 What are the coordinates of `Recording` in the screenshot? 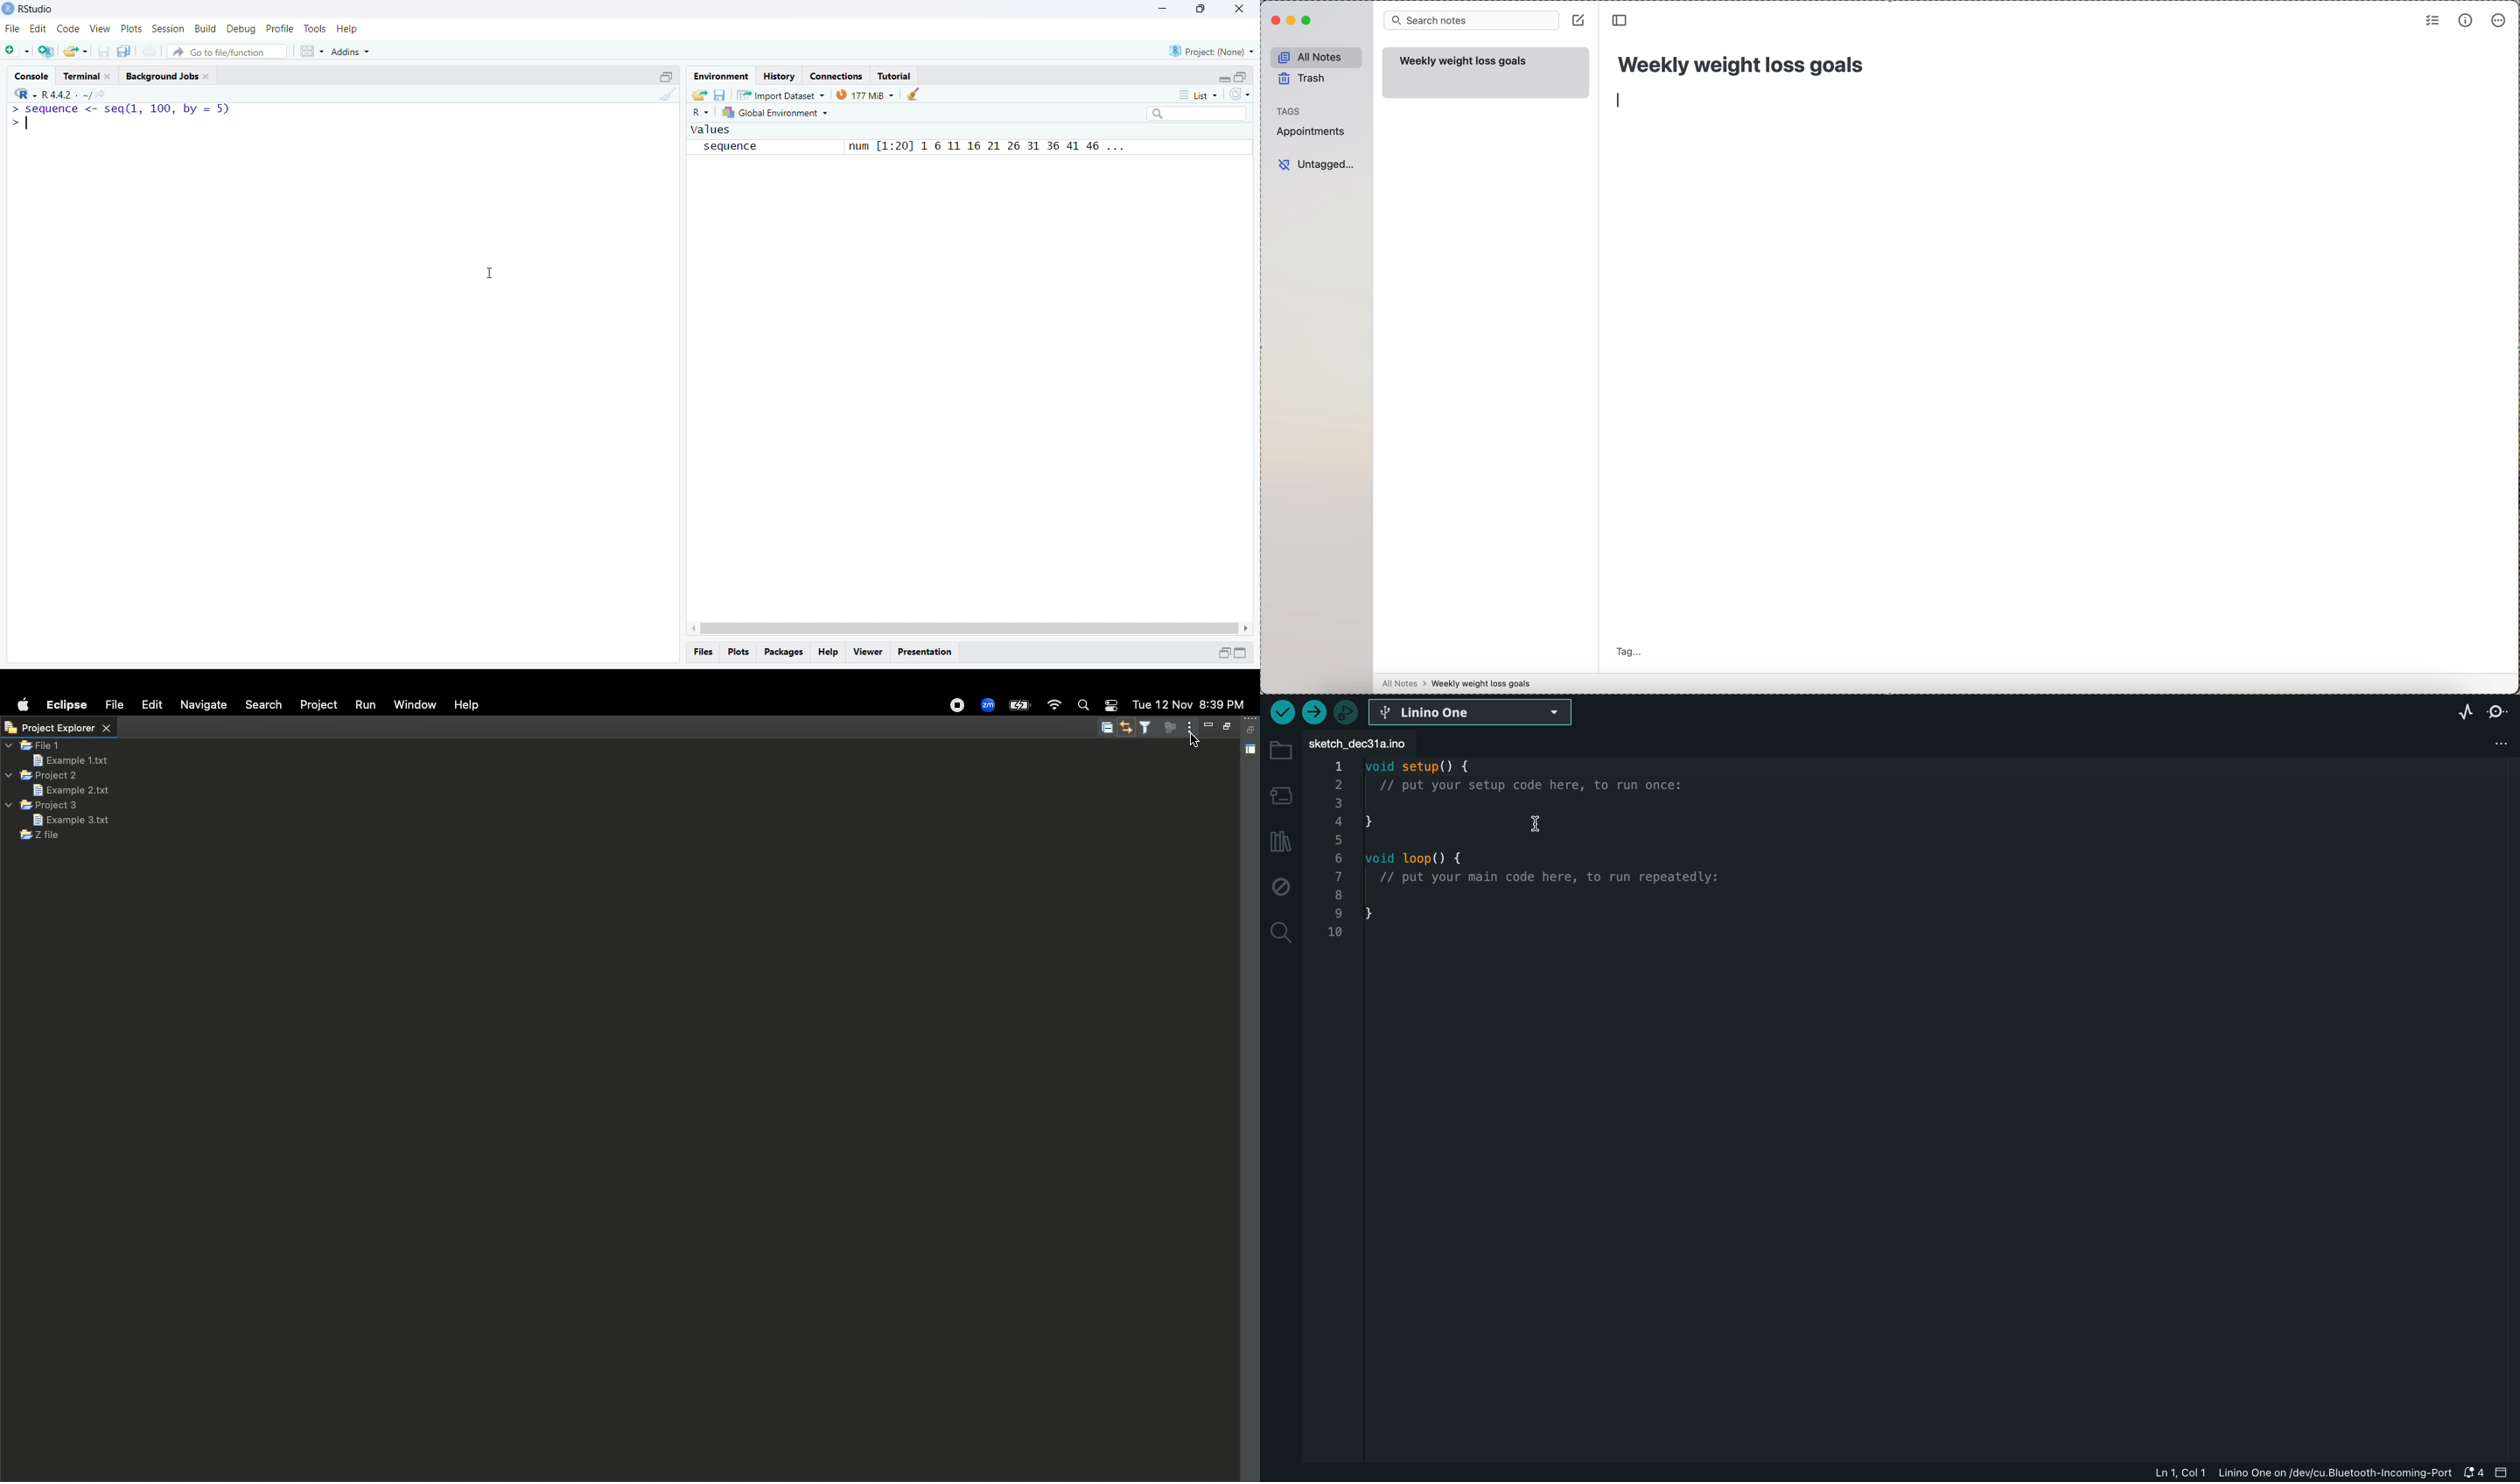 It's located at (958, 706).